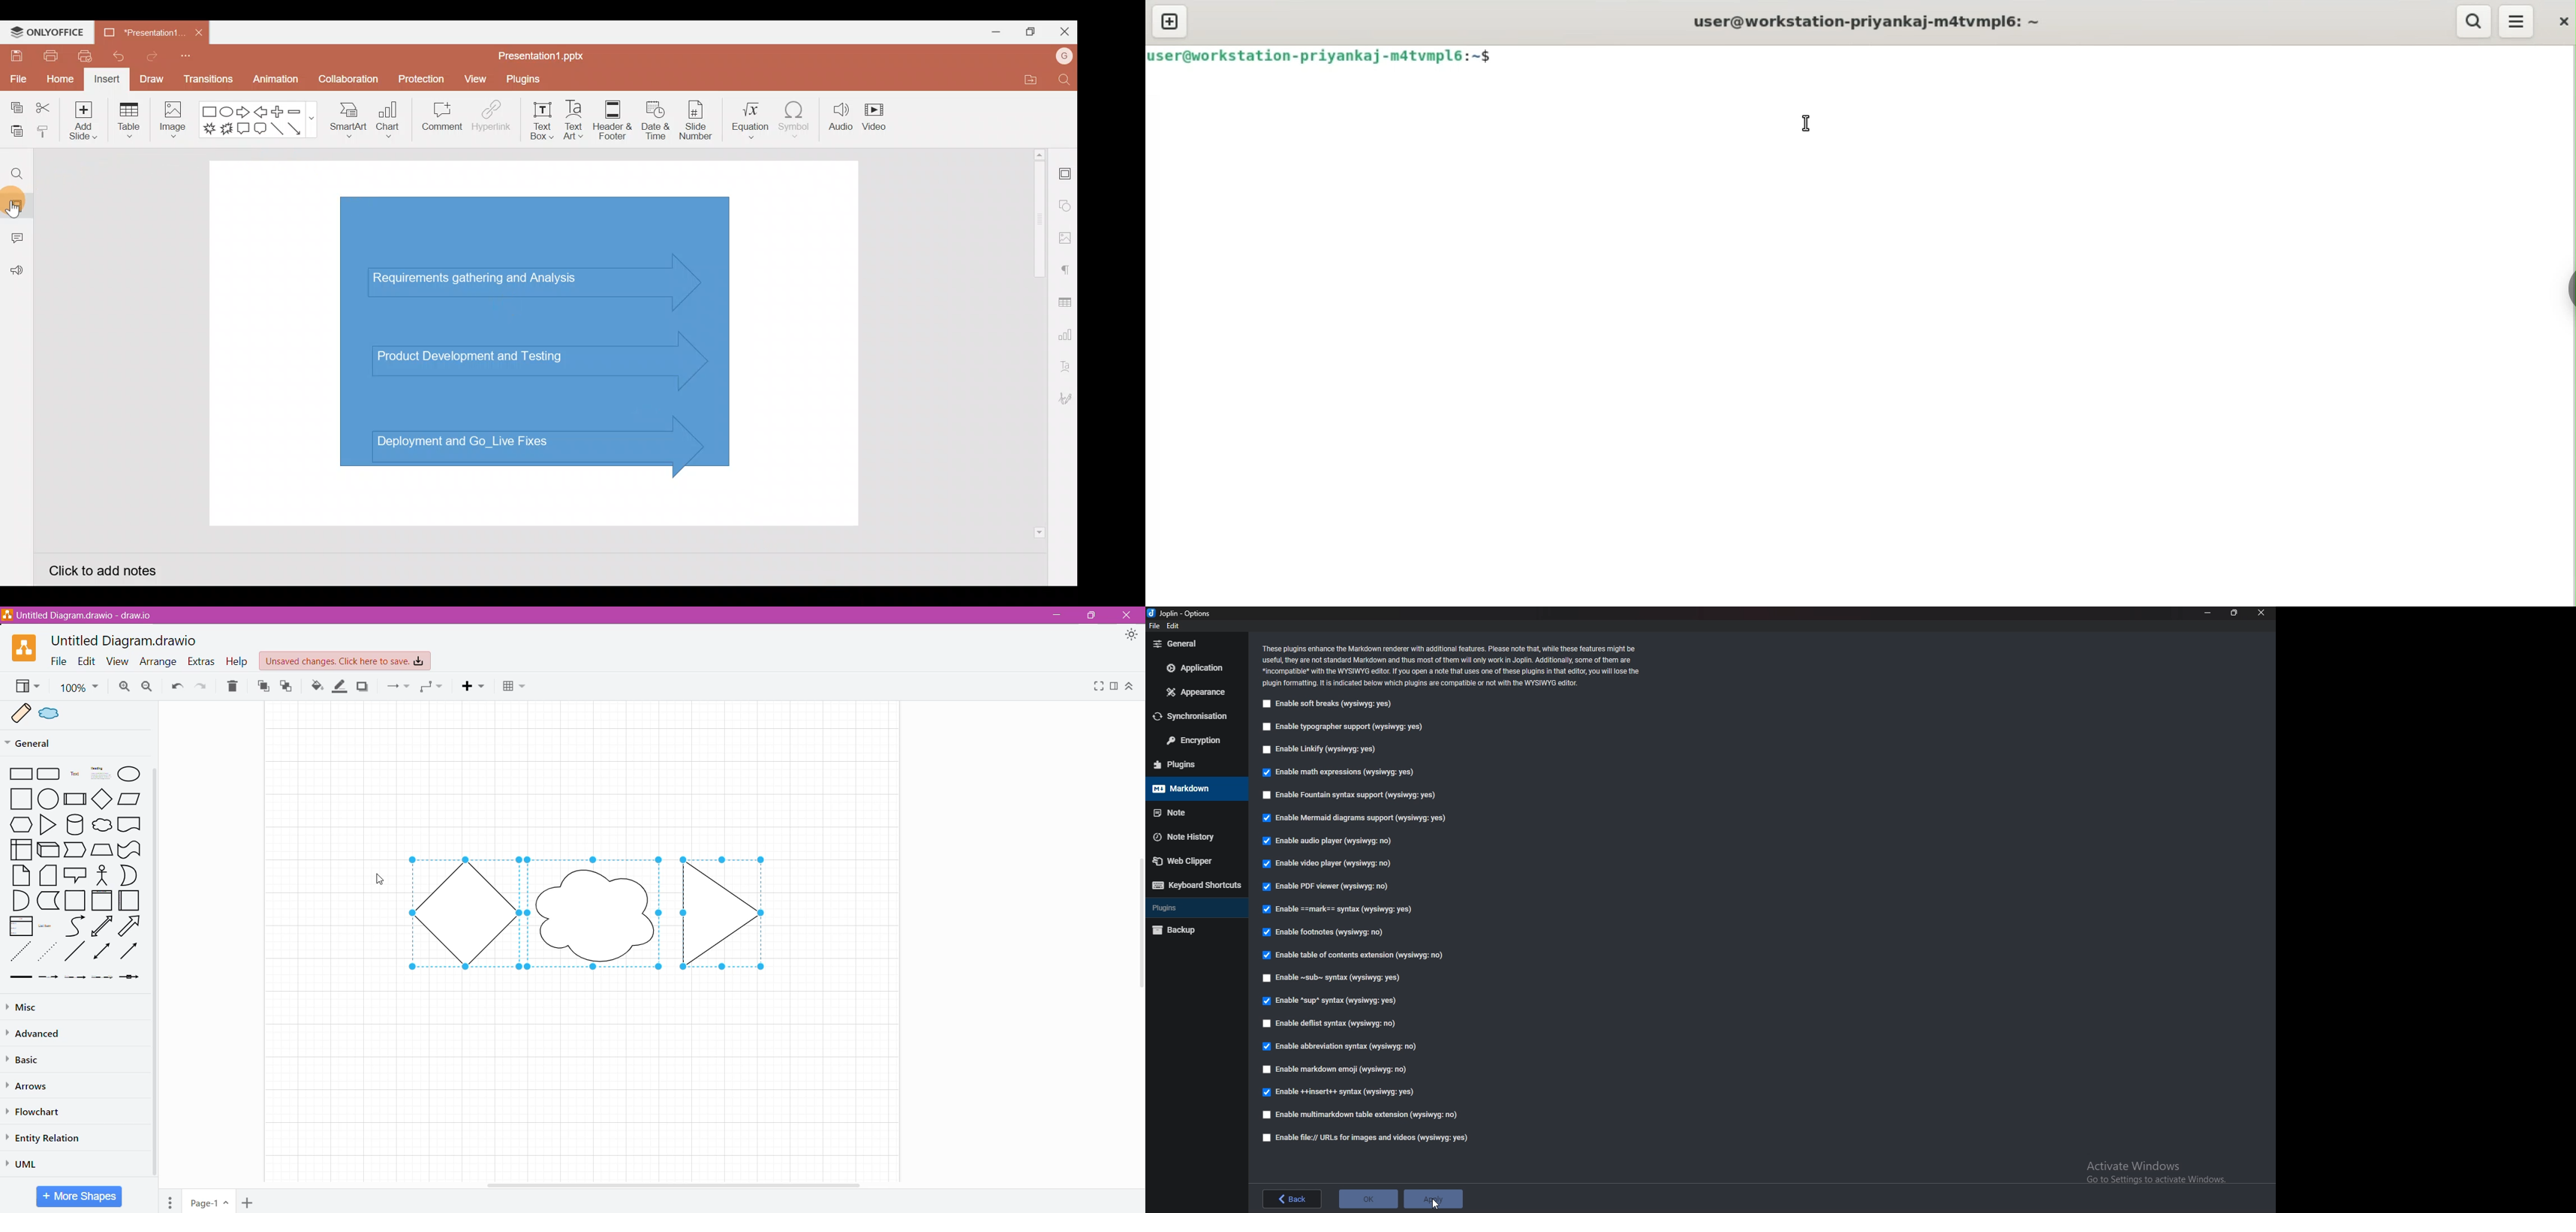 Image resolution: width=2576 pixels, height=1232 pixels. What do you see at coordinates (1066, 30) in the screenshot?
I see `Close` at bounding box center [1066, 30].